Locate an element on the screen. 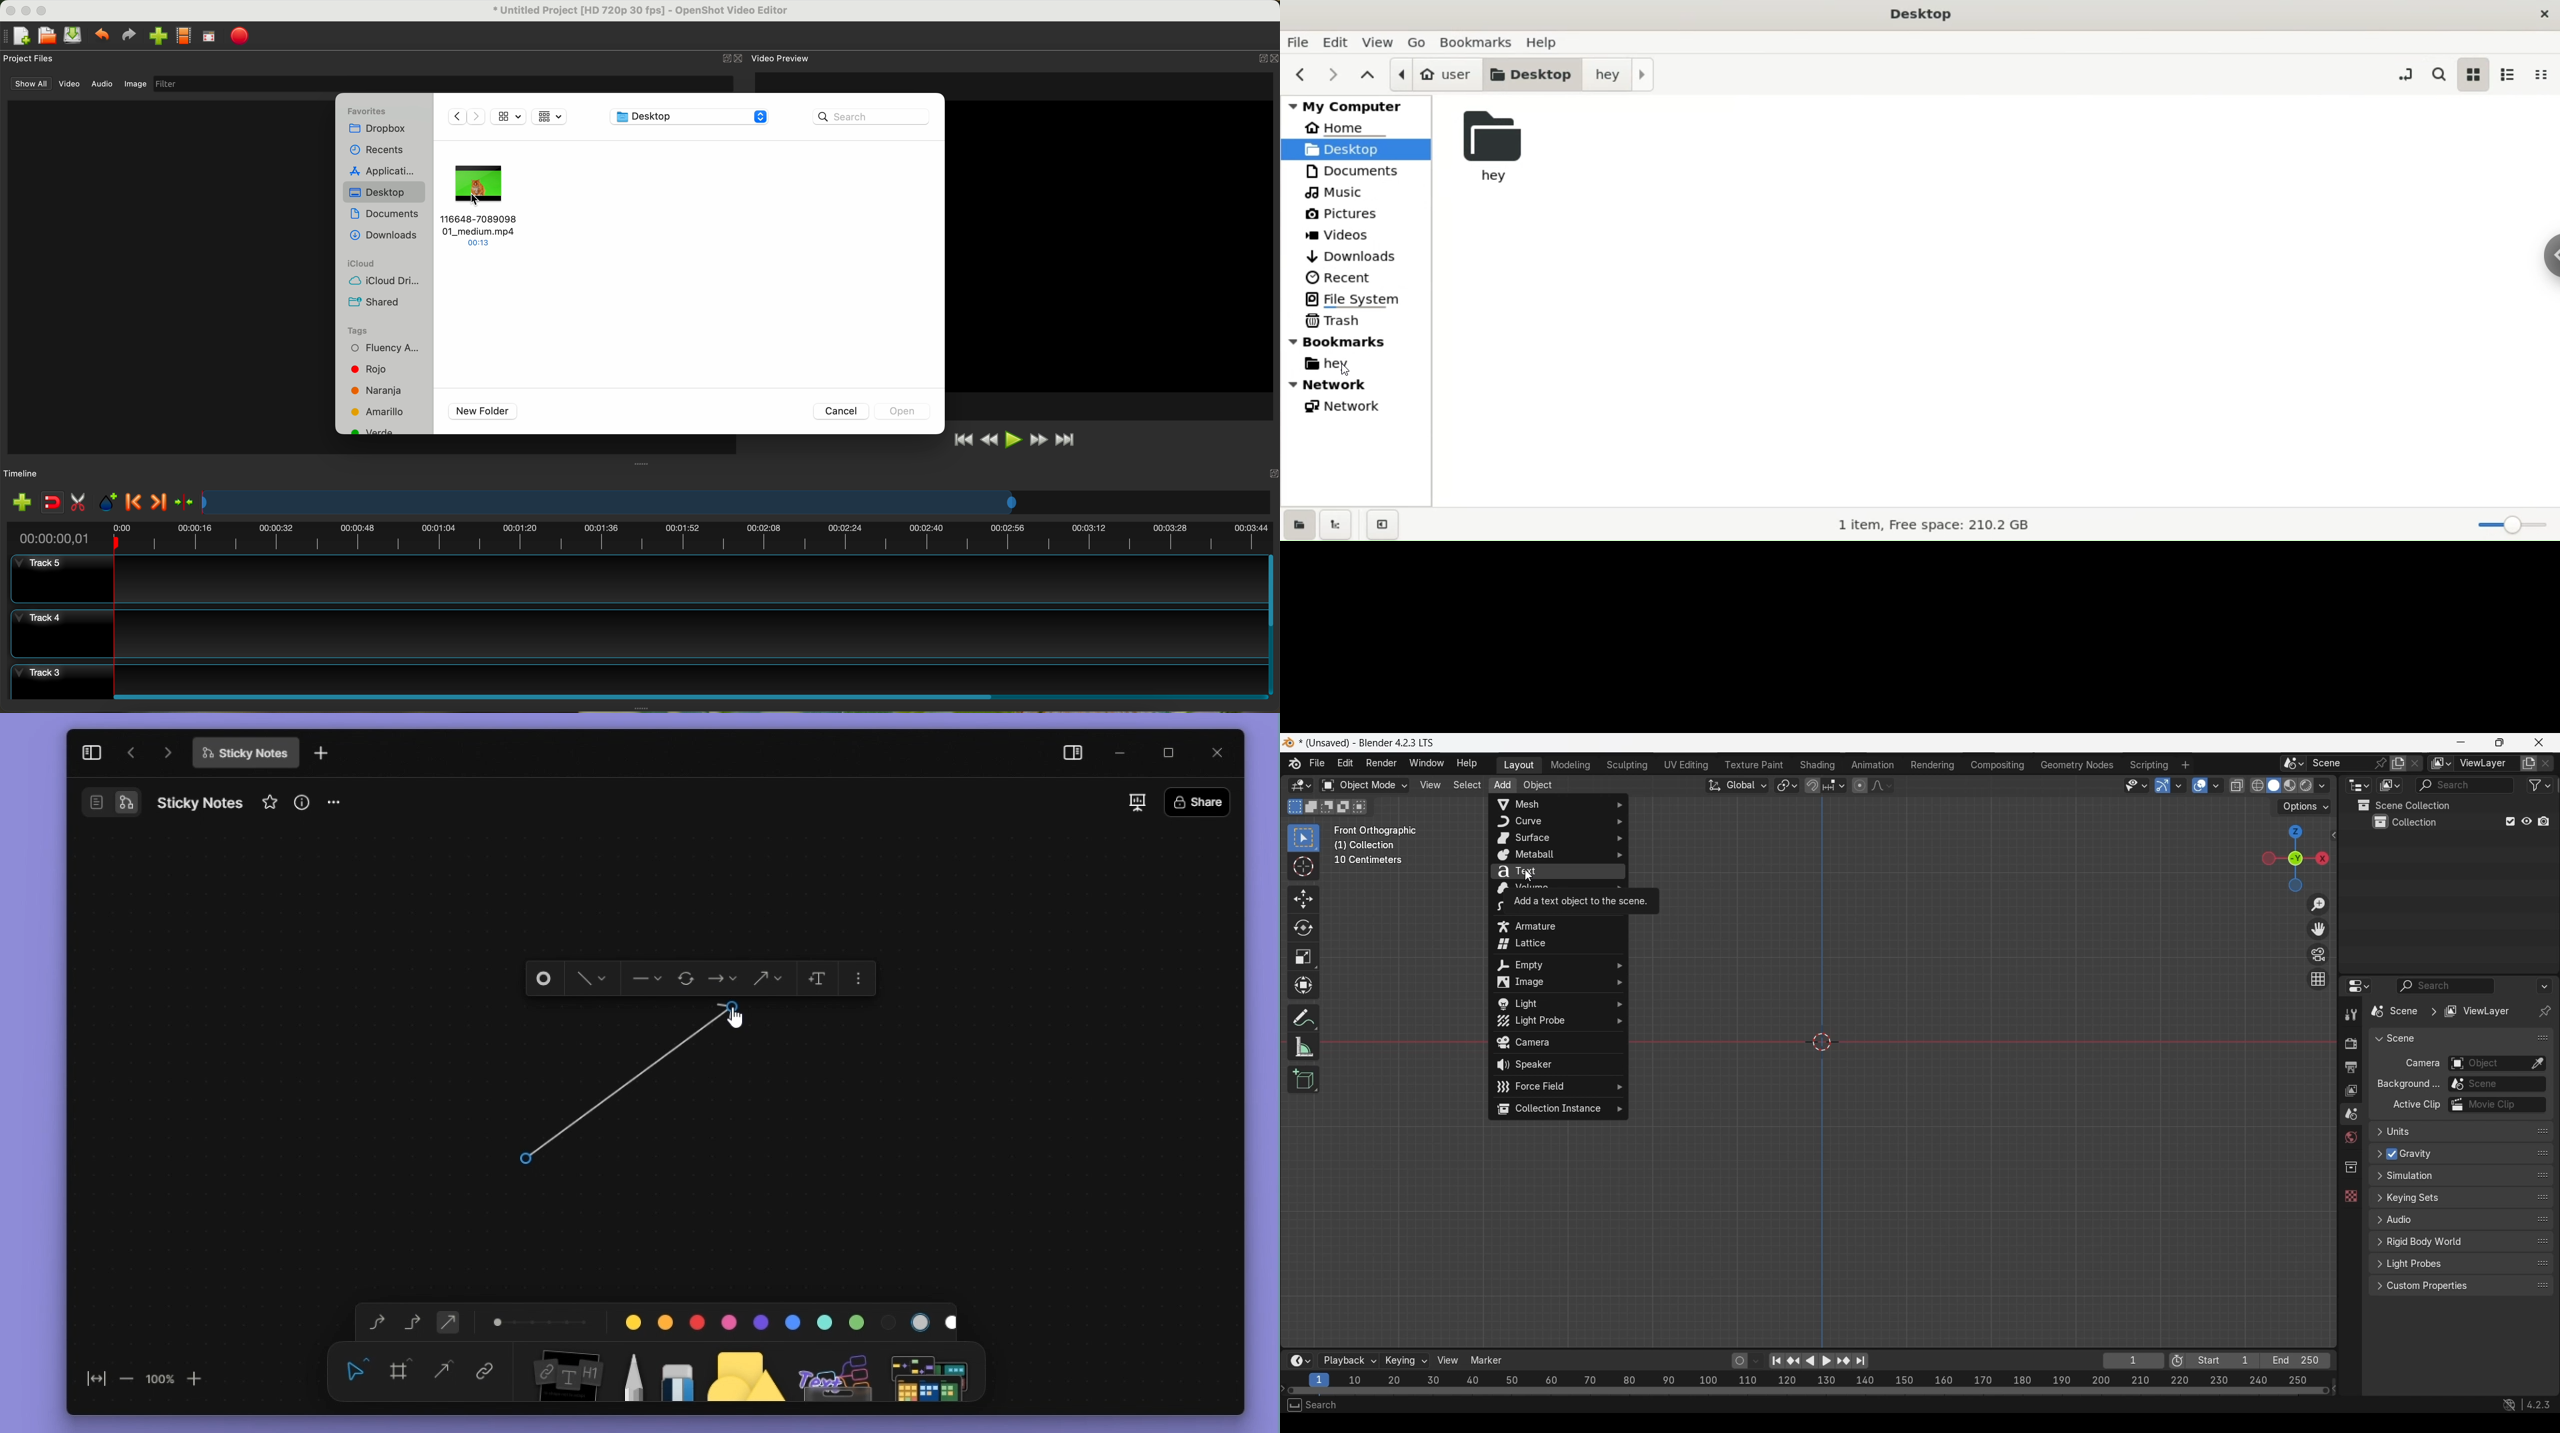 Image resolution: width=2576 pixels, height=1456 pixels. thickness is located at coordinates (541, 1320).